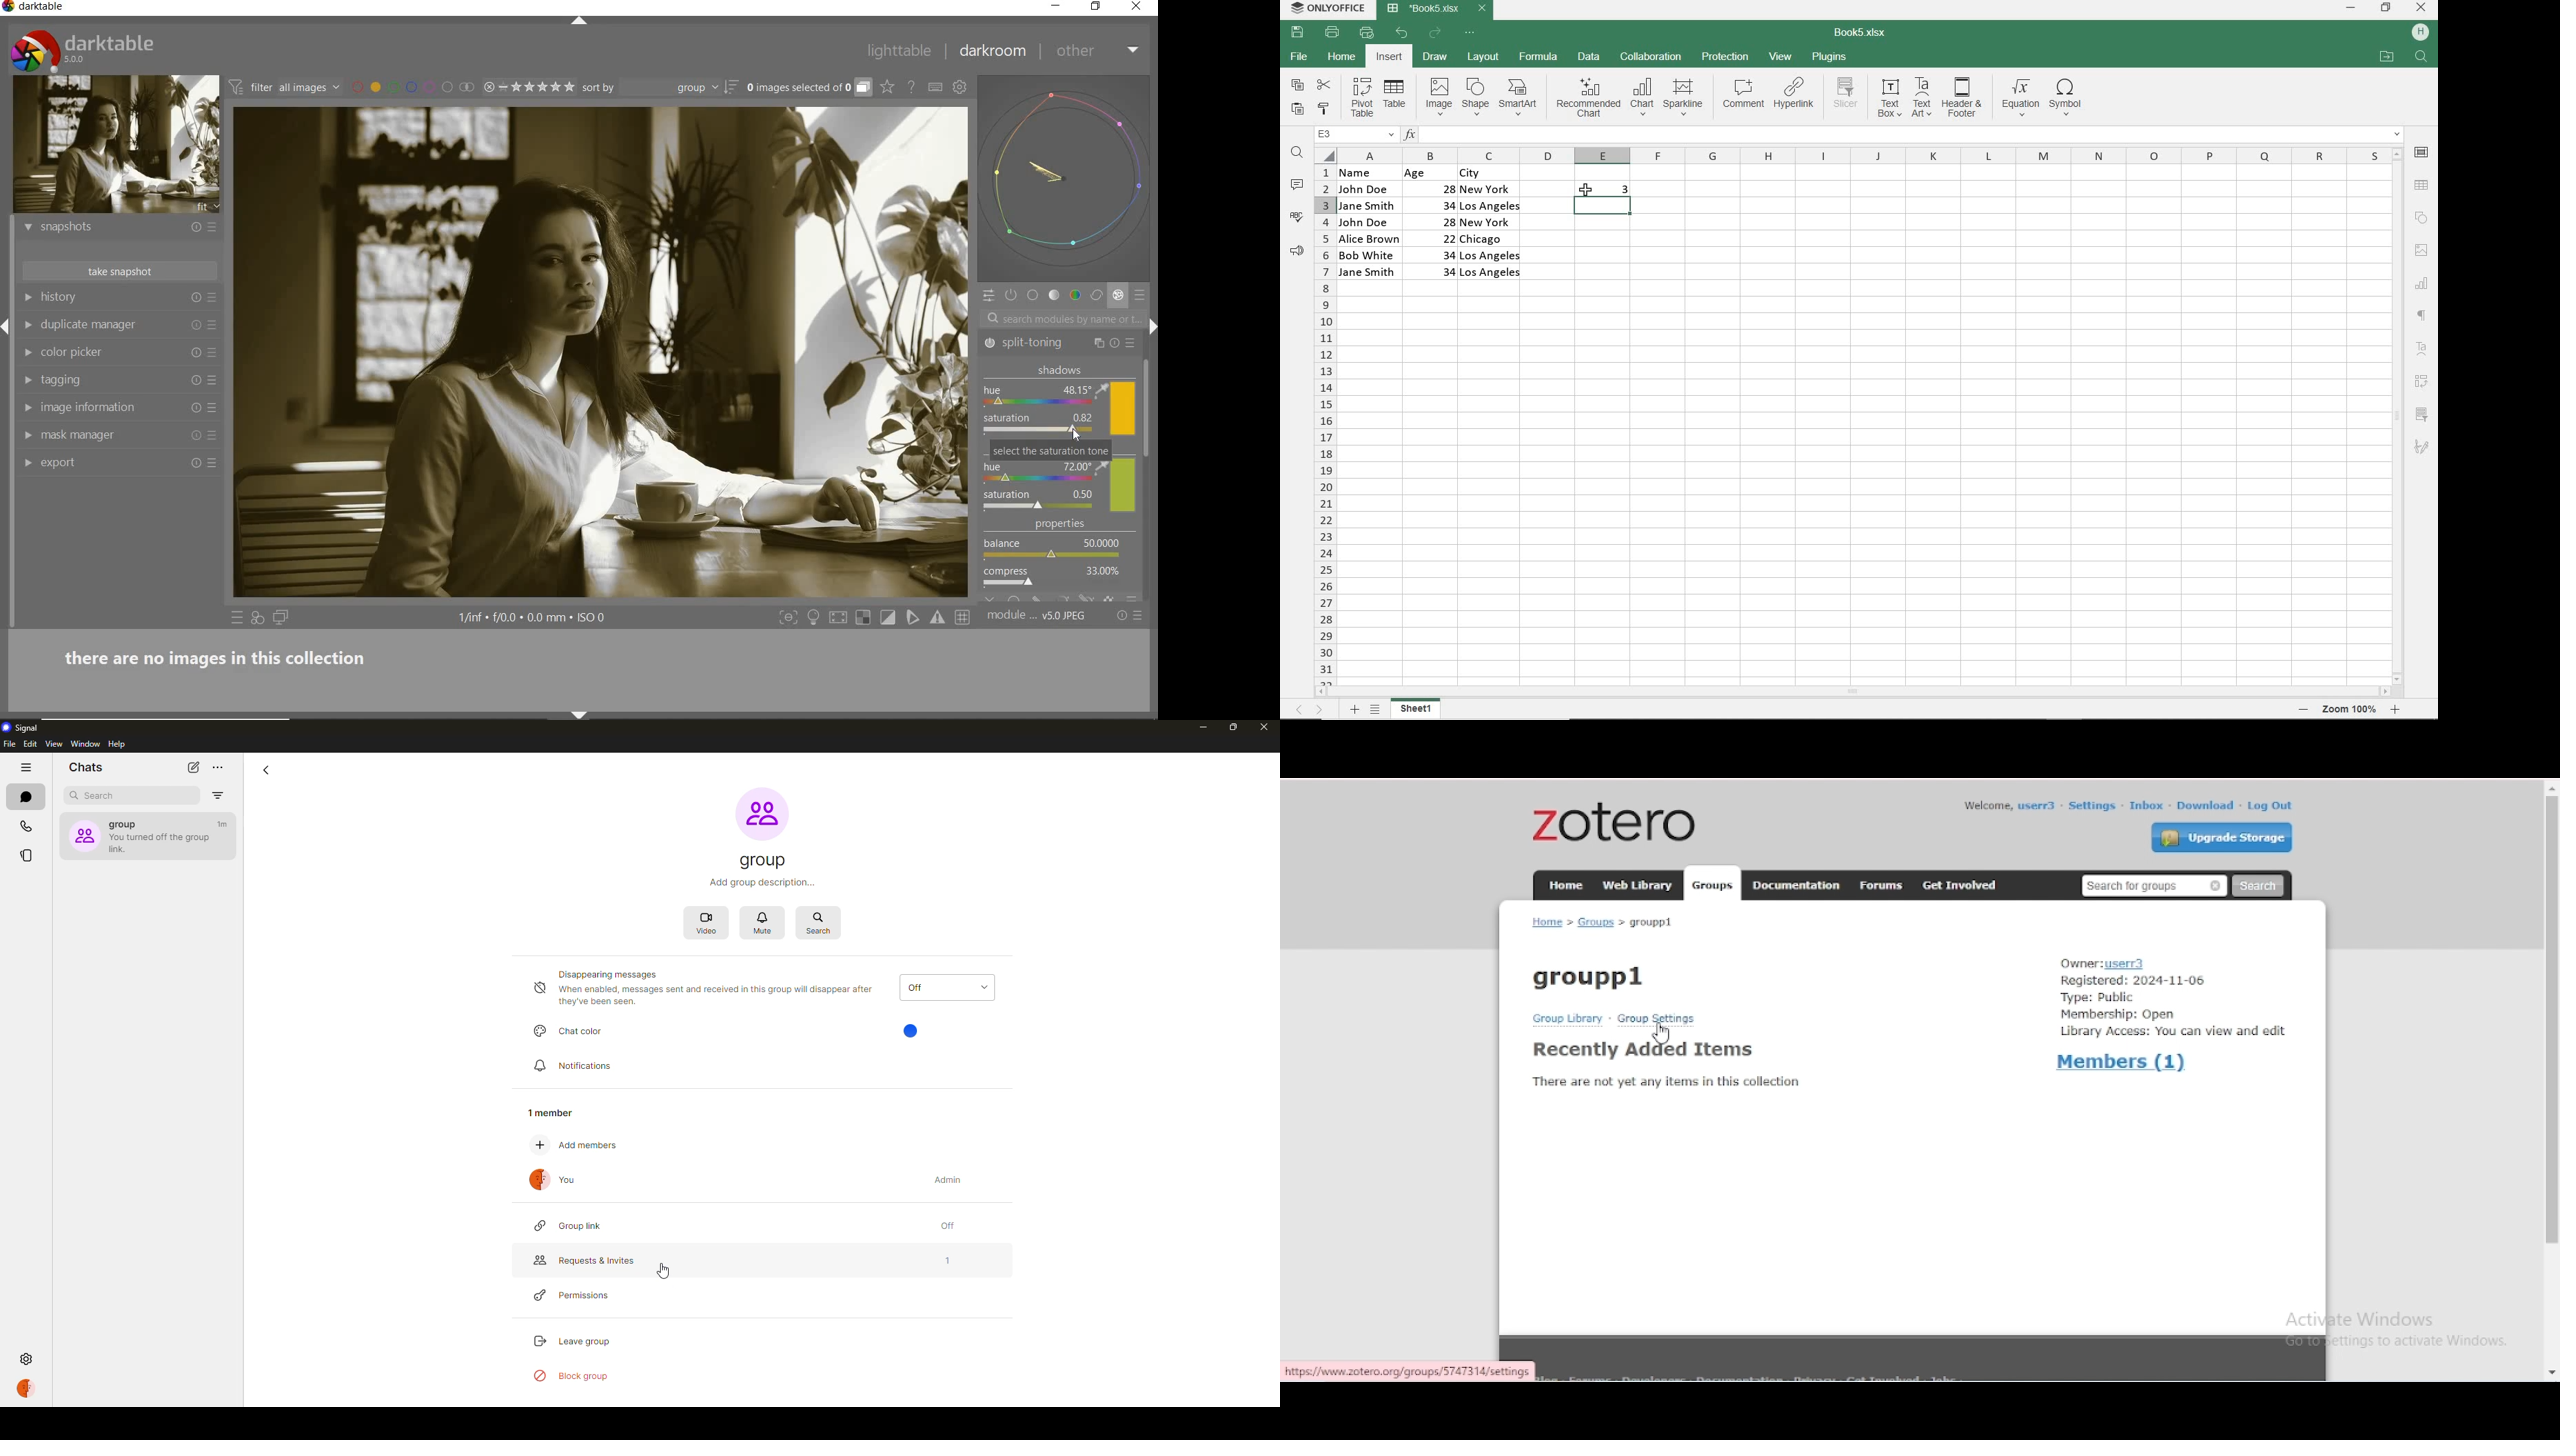  I want to click on quick access to preset, so click(237, 617).